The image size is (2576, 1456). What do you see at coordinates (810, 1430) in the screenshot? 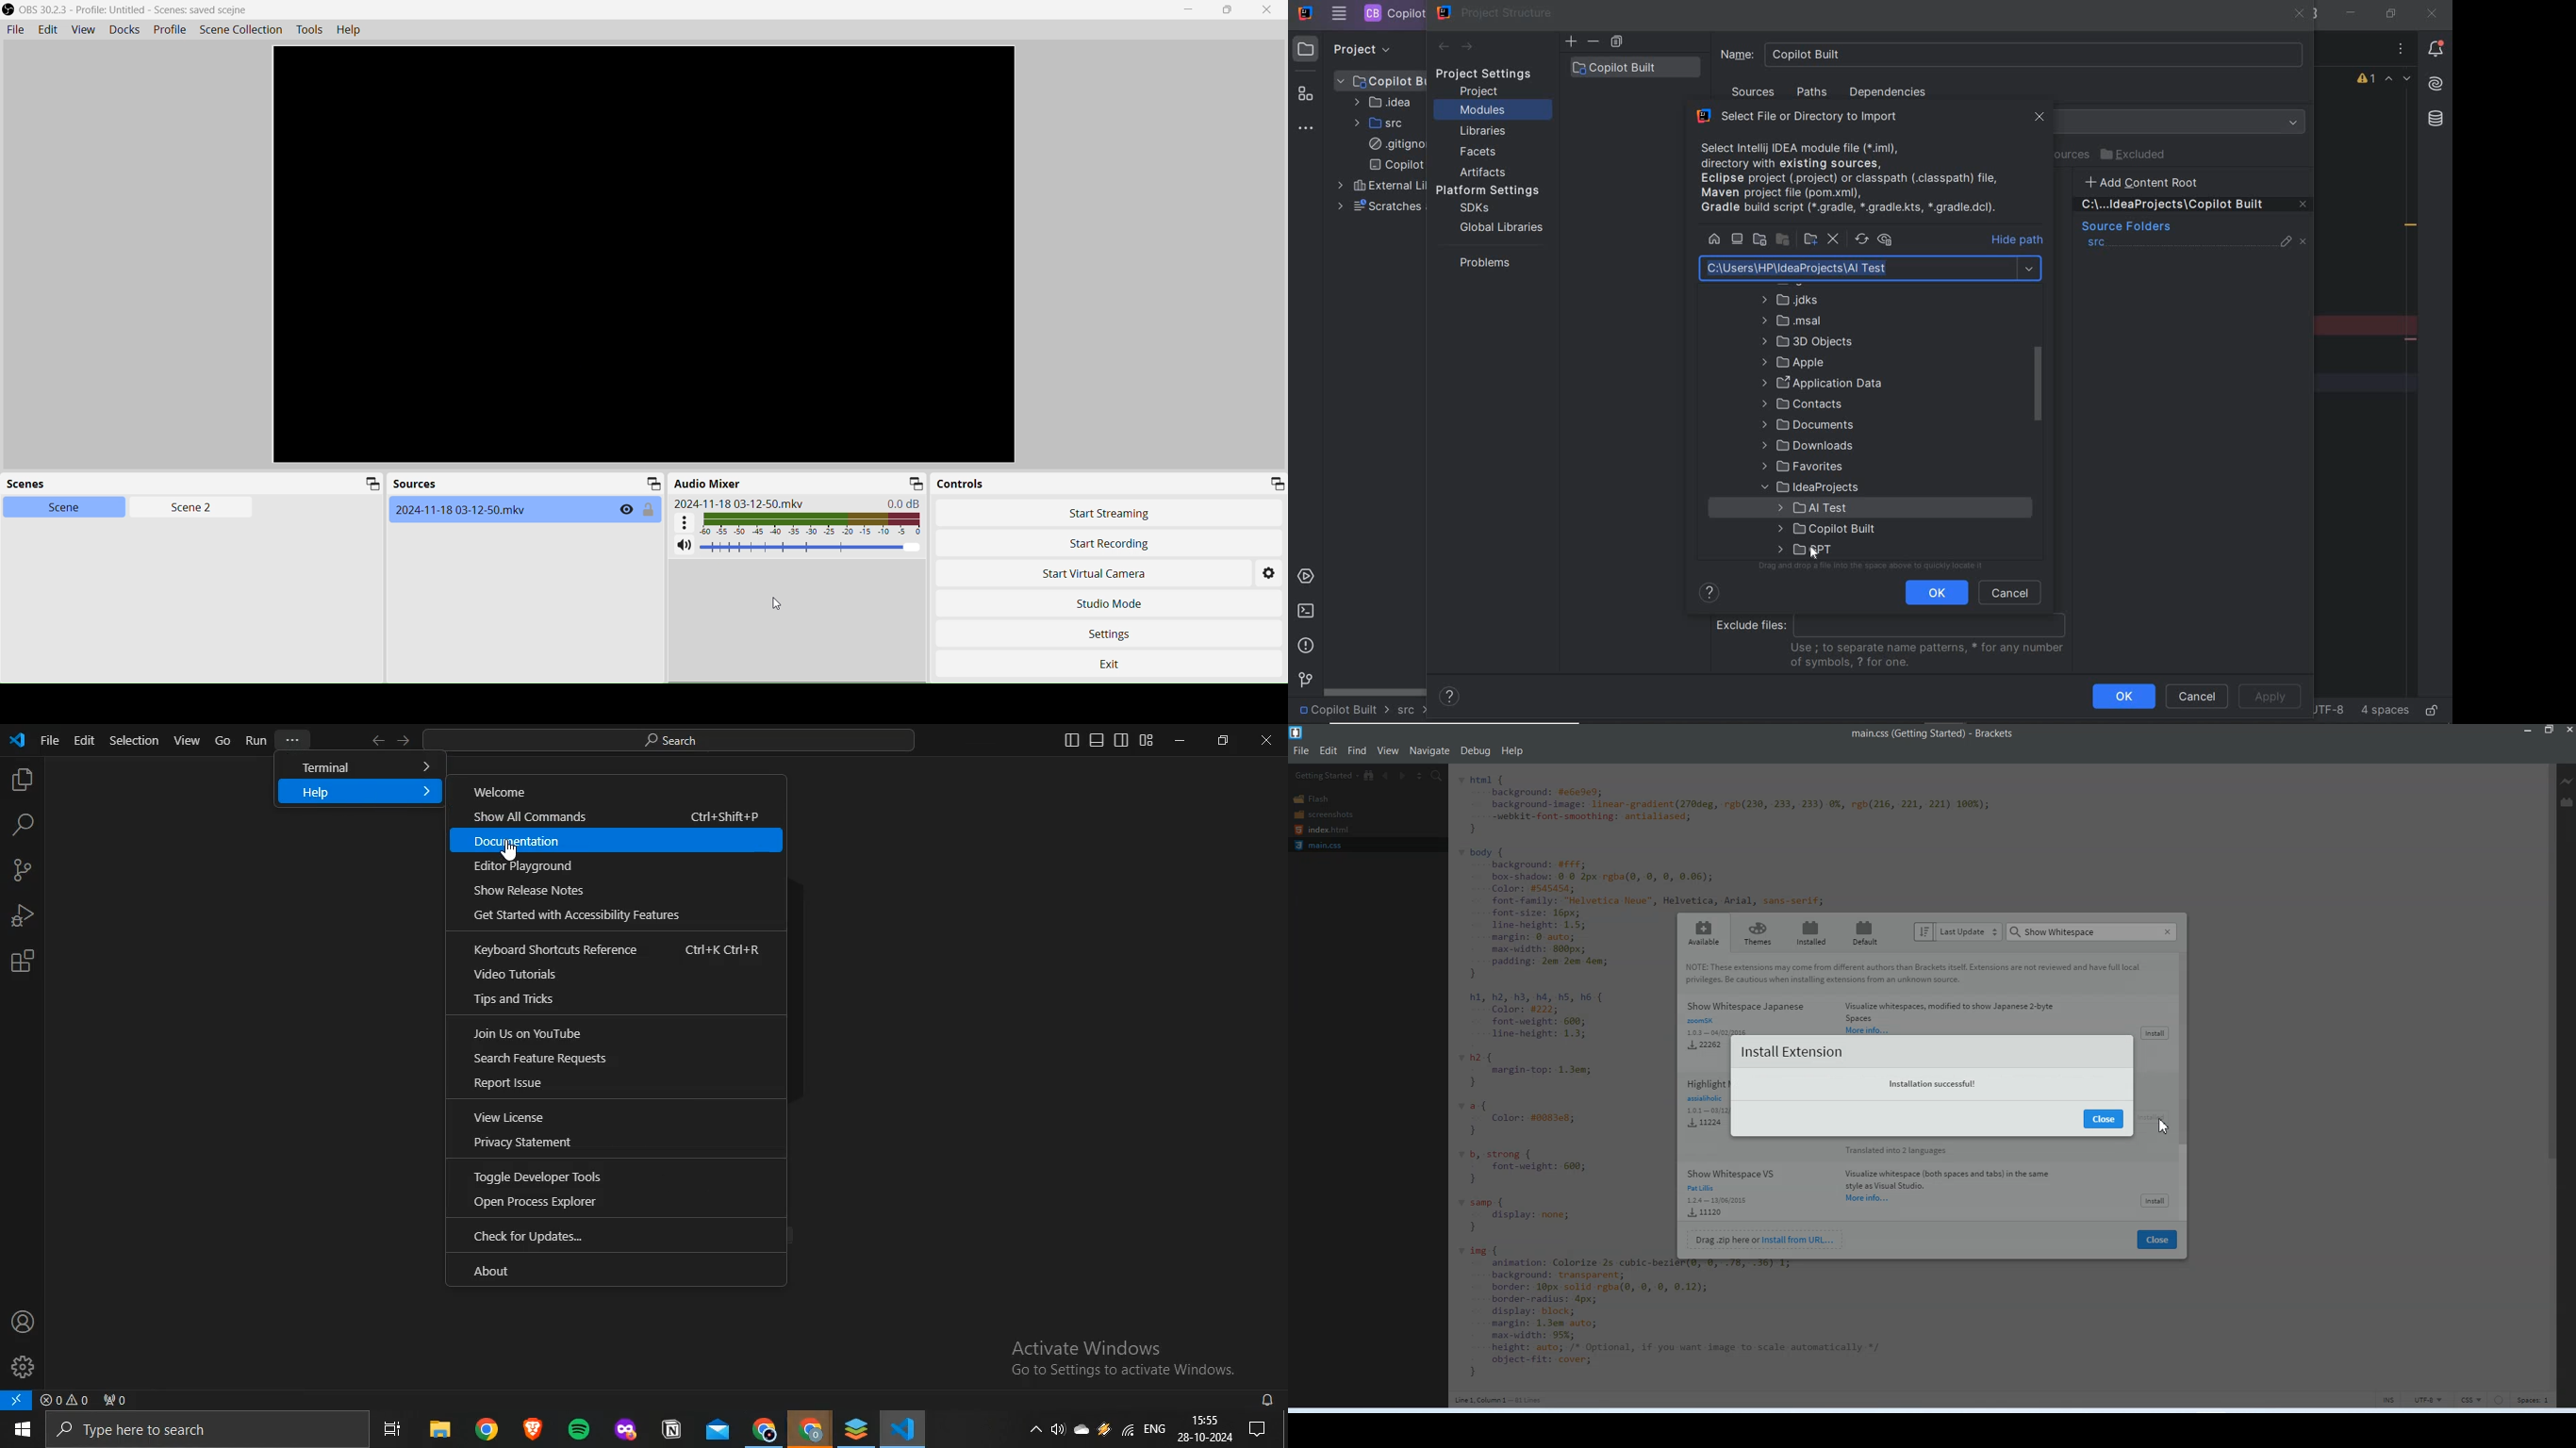
I see `google chrome` at bounding box center [810, 1430].